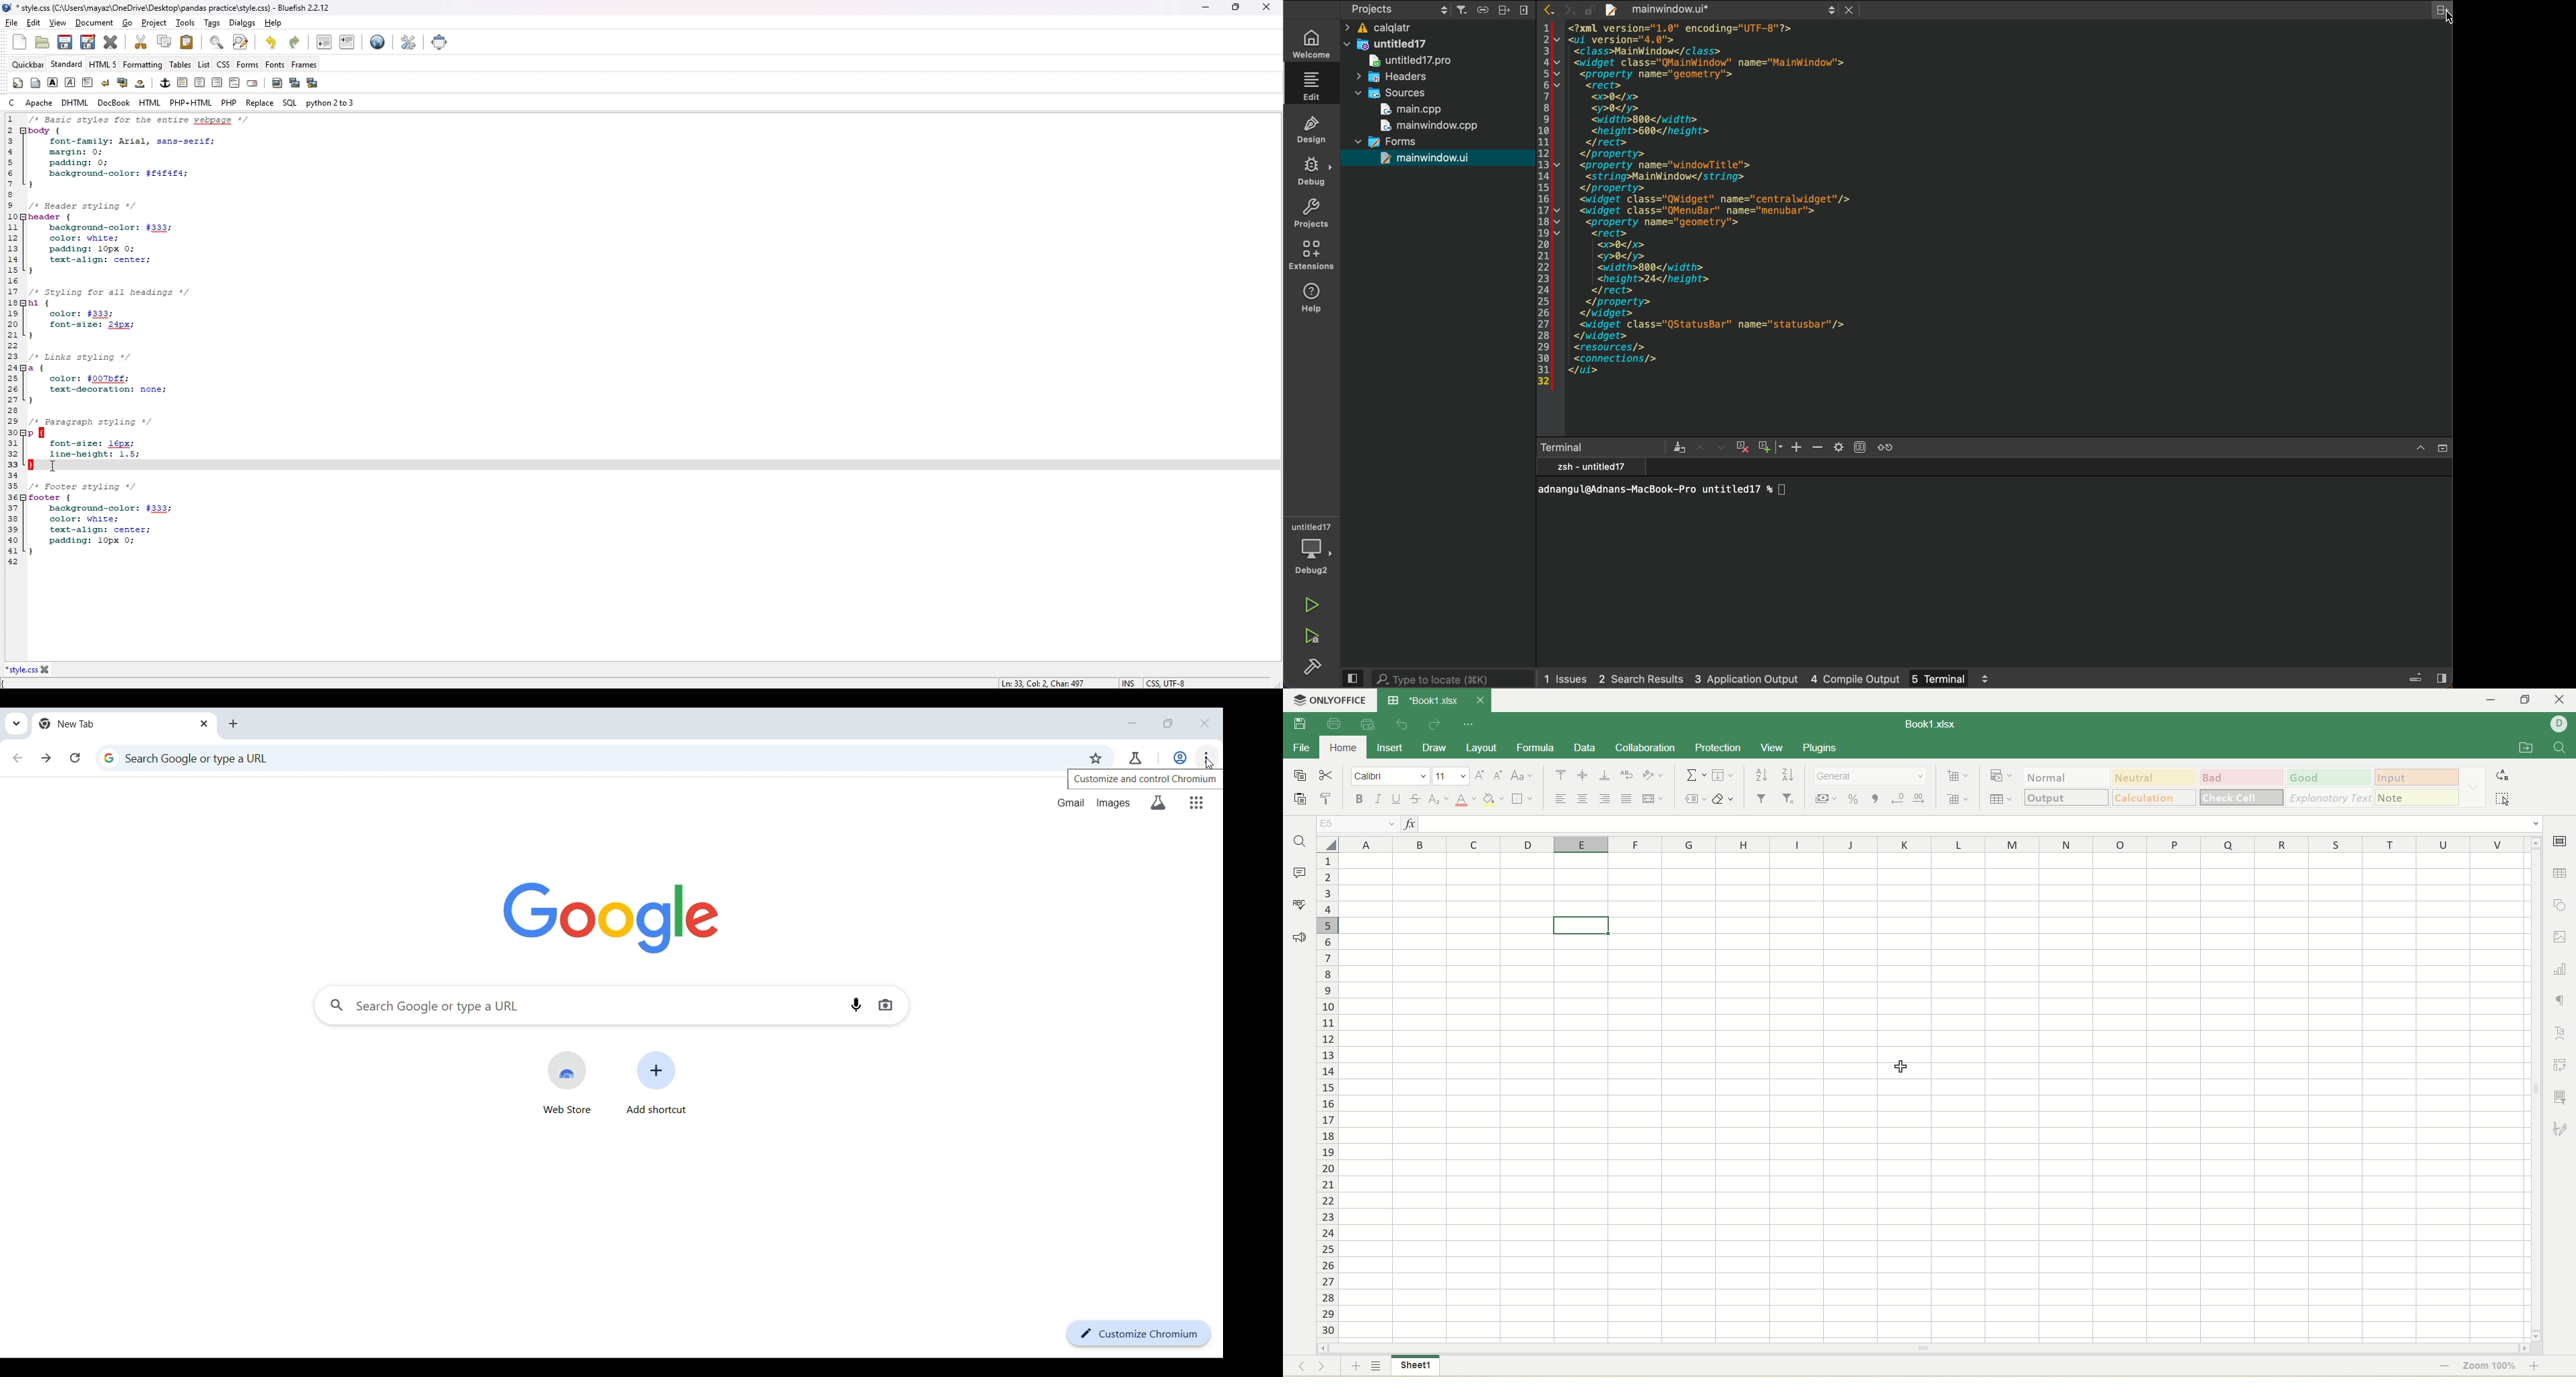  I want to click on syncronize with editor, so click(1482, 11).